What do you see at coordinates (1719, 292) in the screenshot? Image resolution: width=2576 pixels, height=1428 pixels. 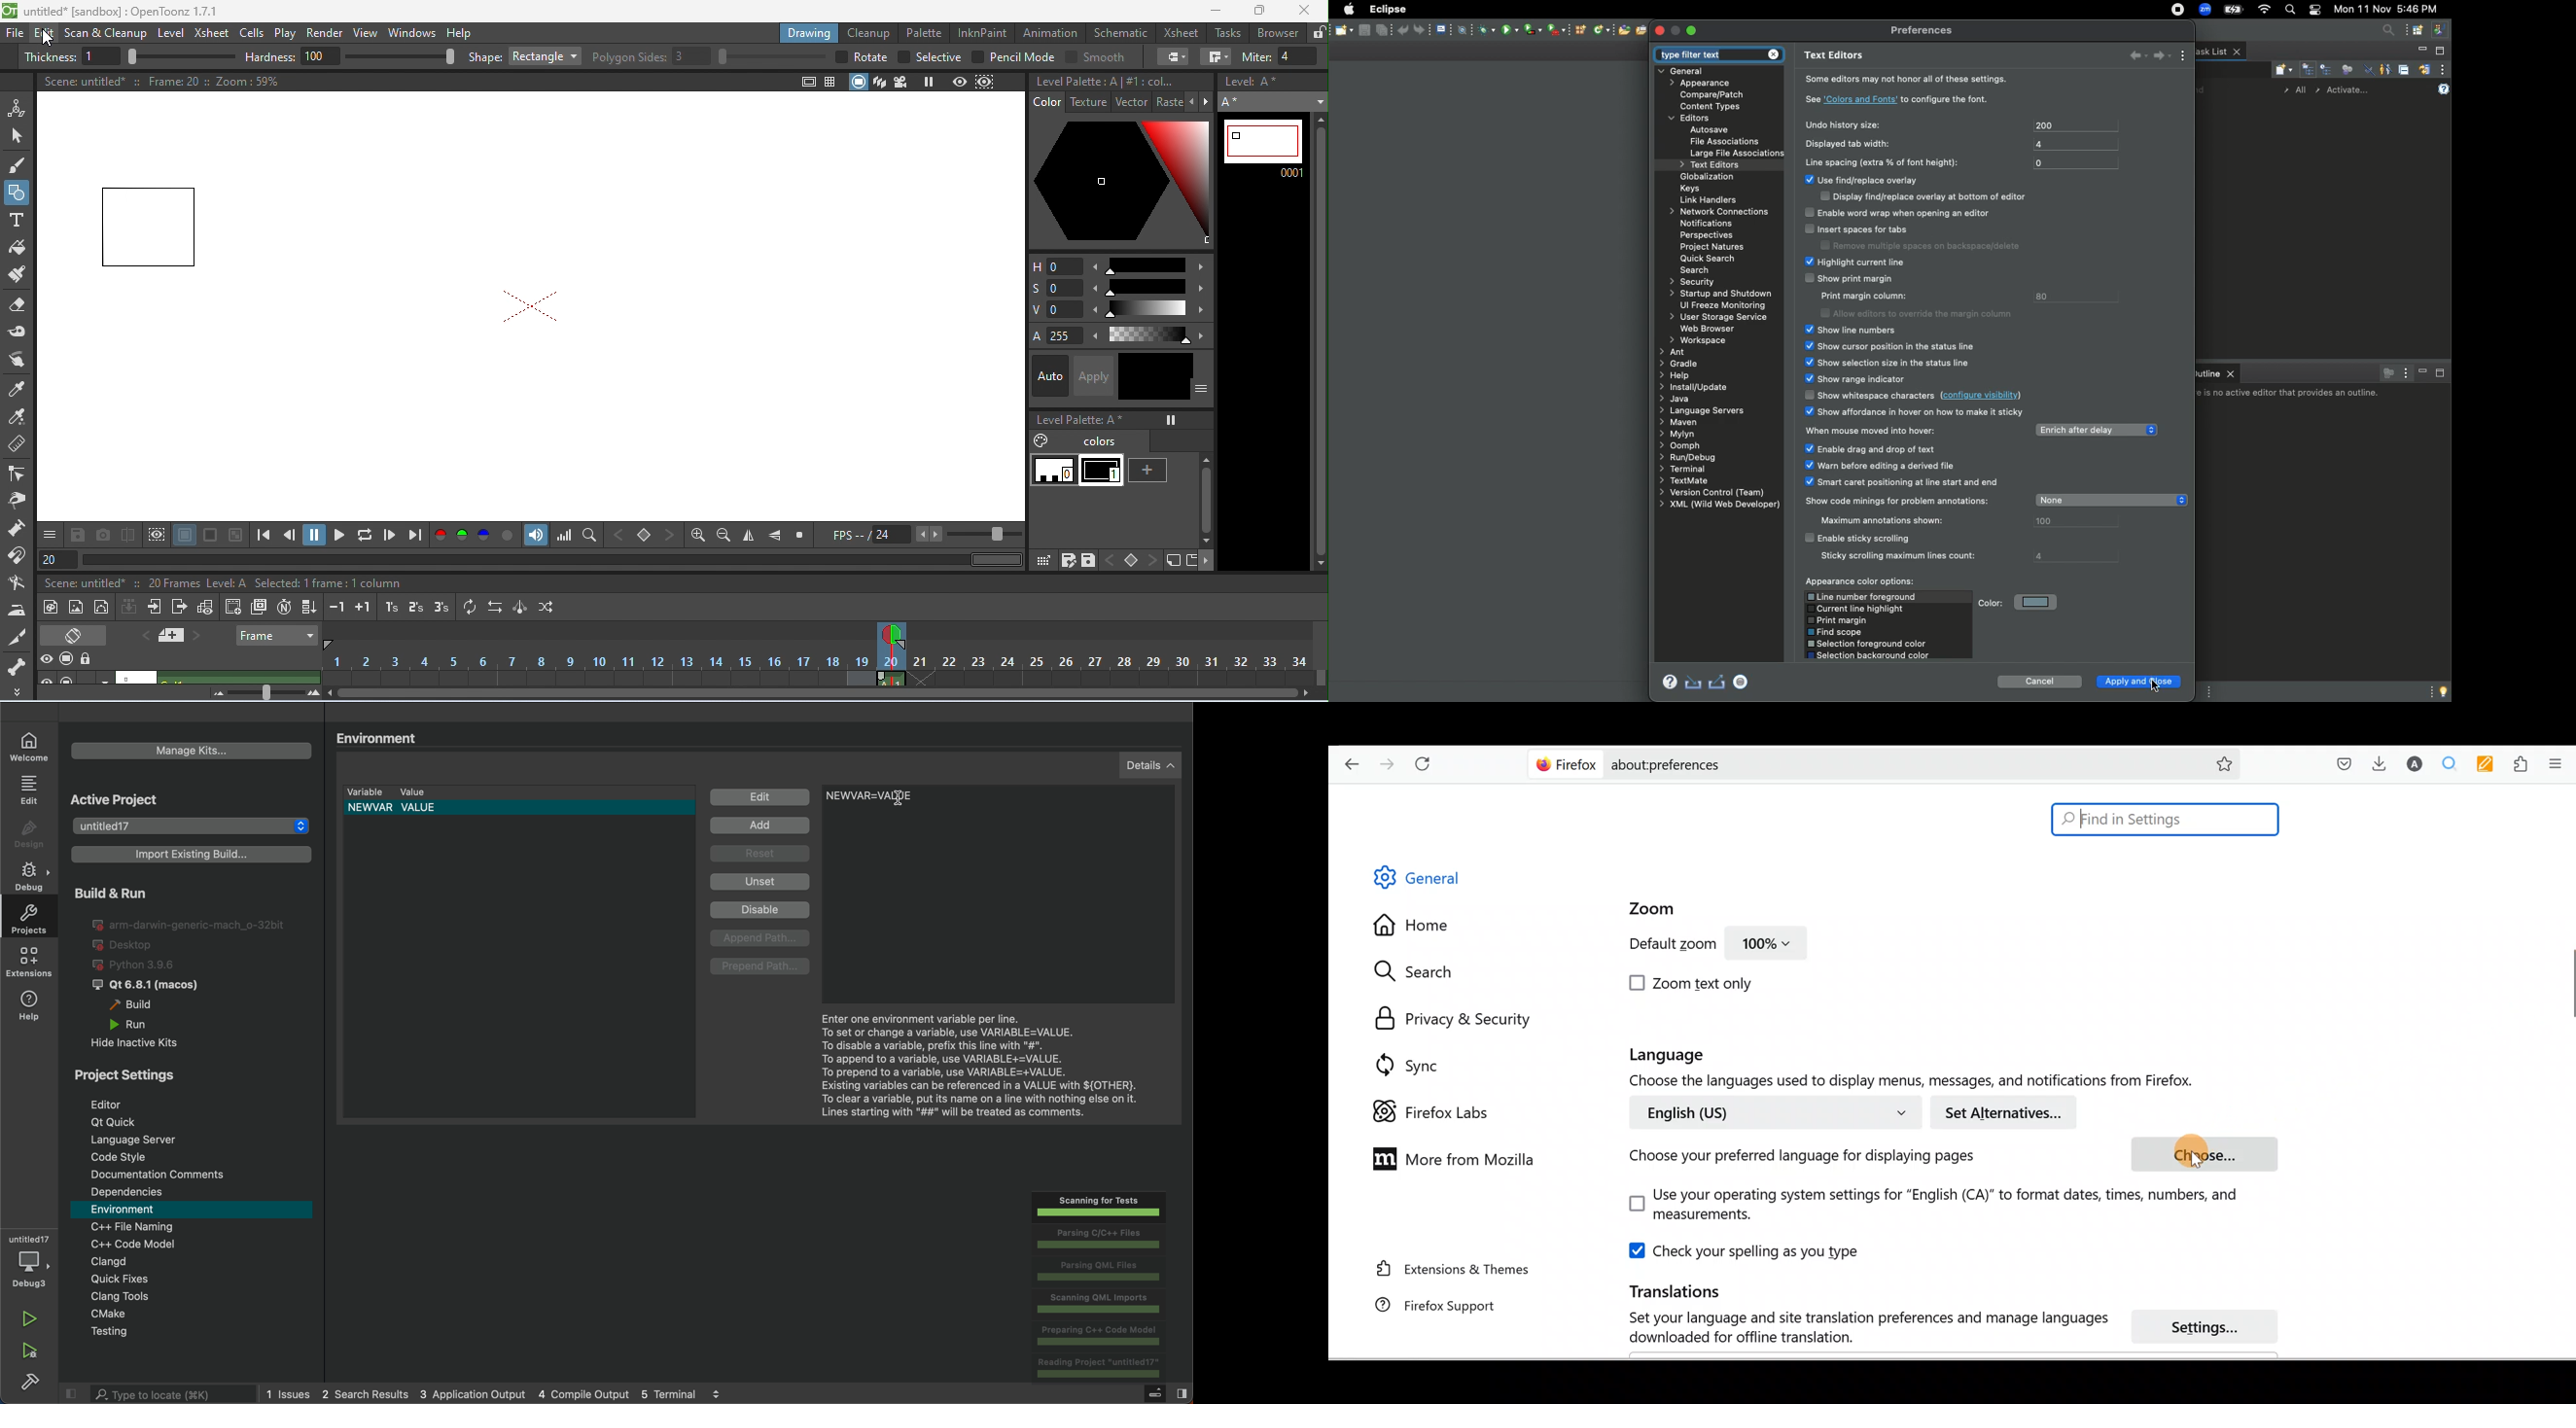 I see `Startup and shutdown` at bounding box center [1719, 292].